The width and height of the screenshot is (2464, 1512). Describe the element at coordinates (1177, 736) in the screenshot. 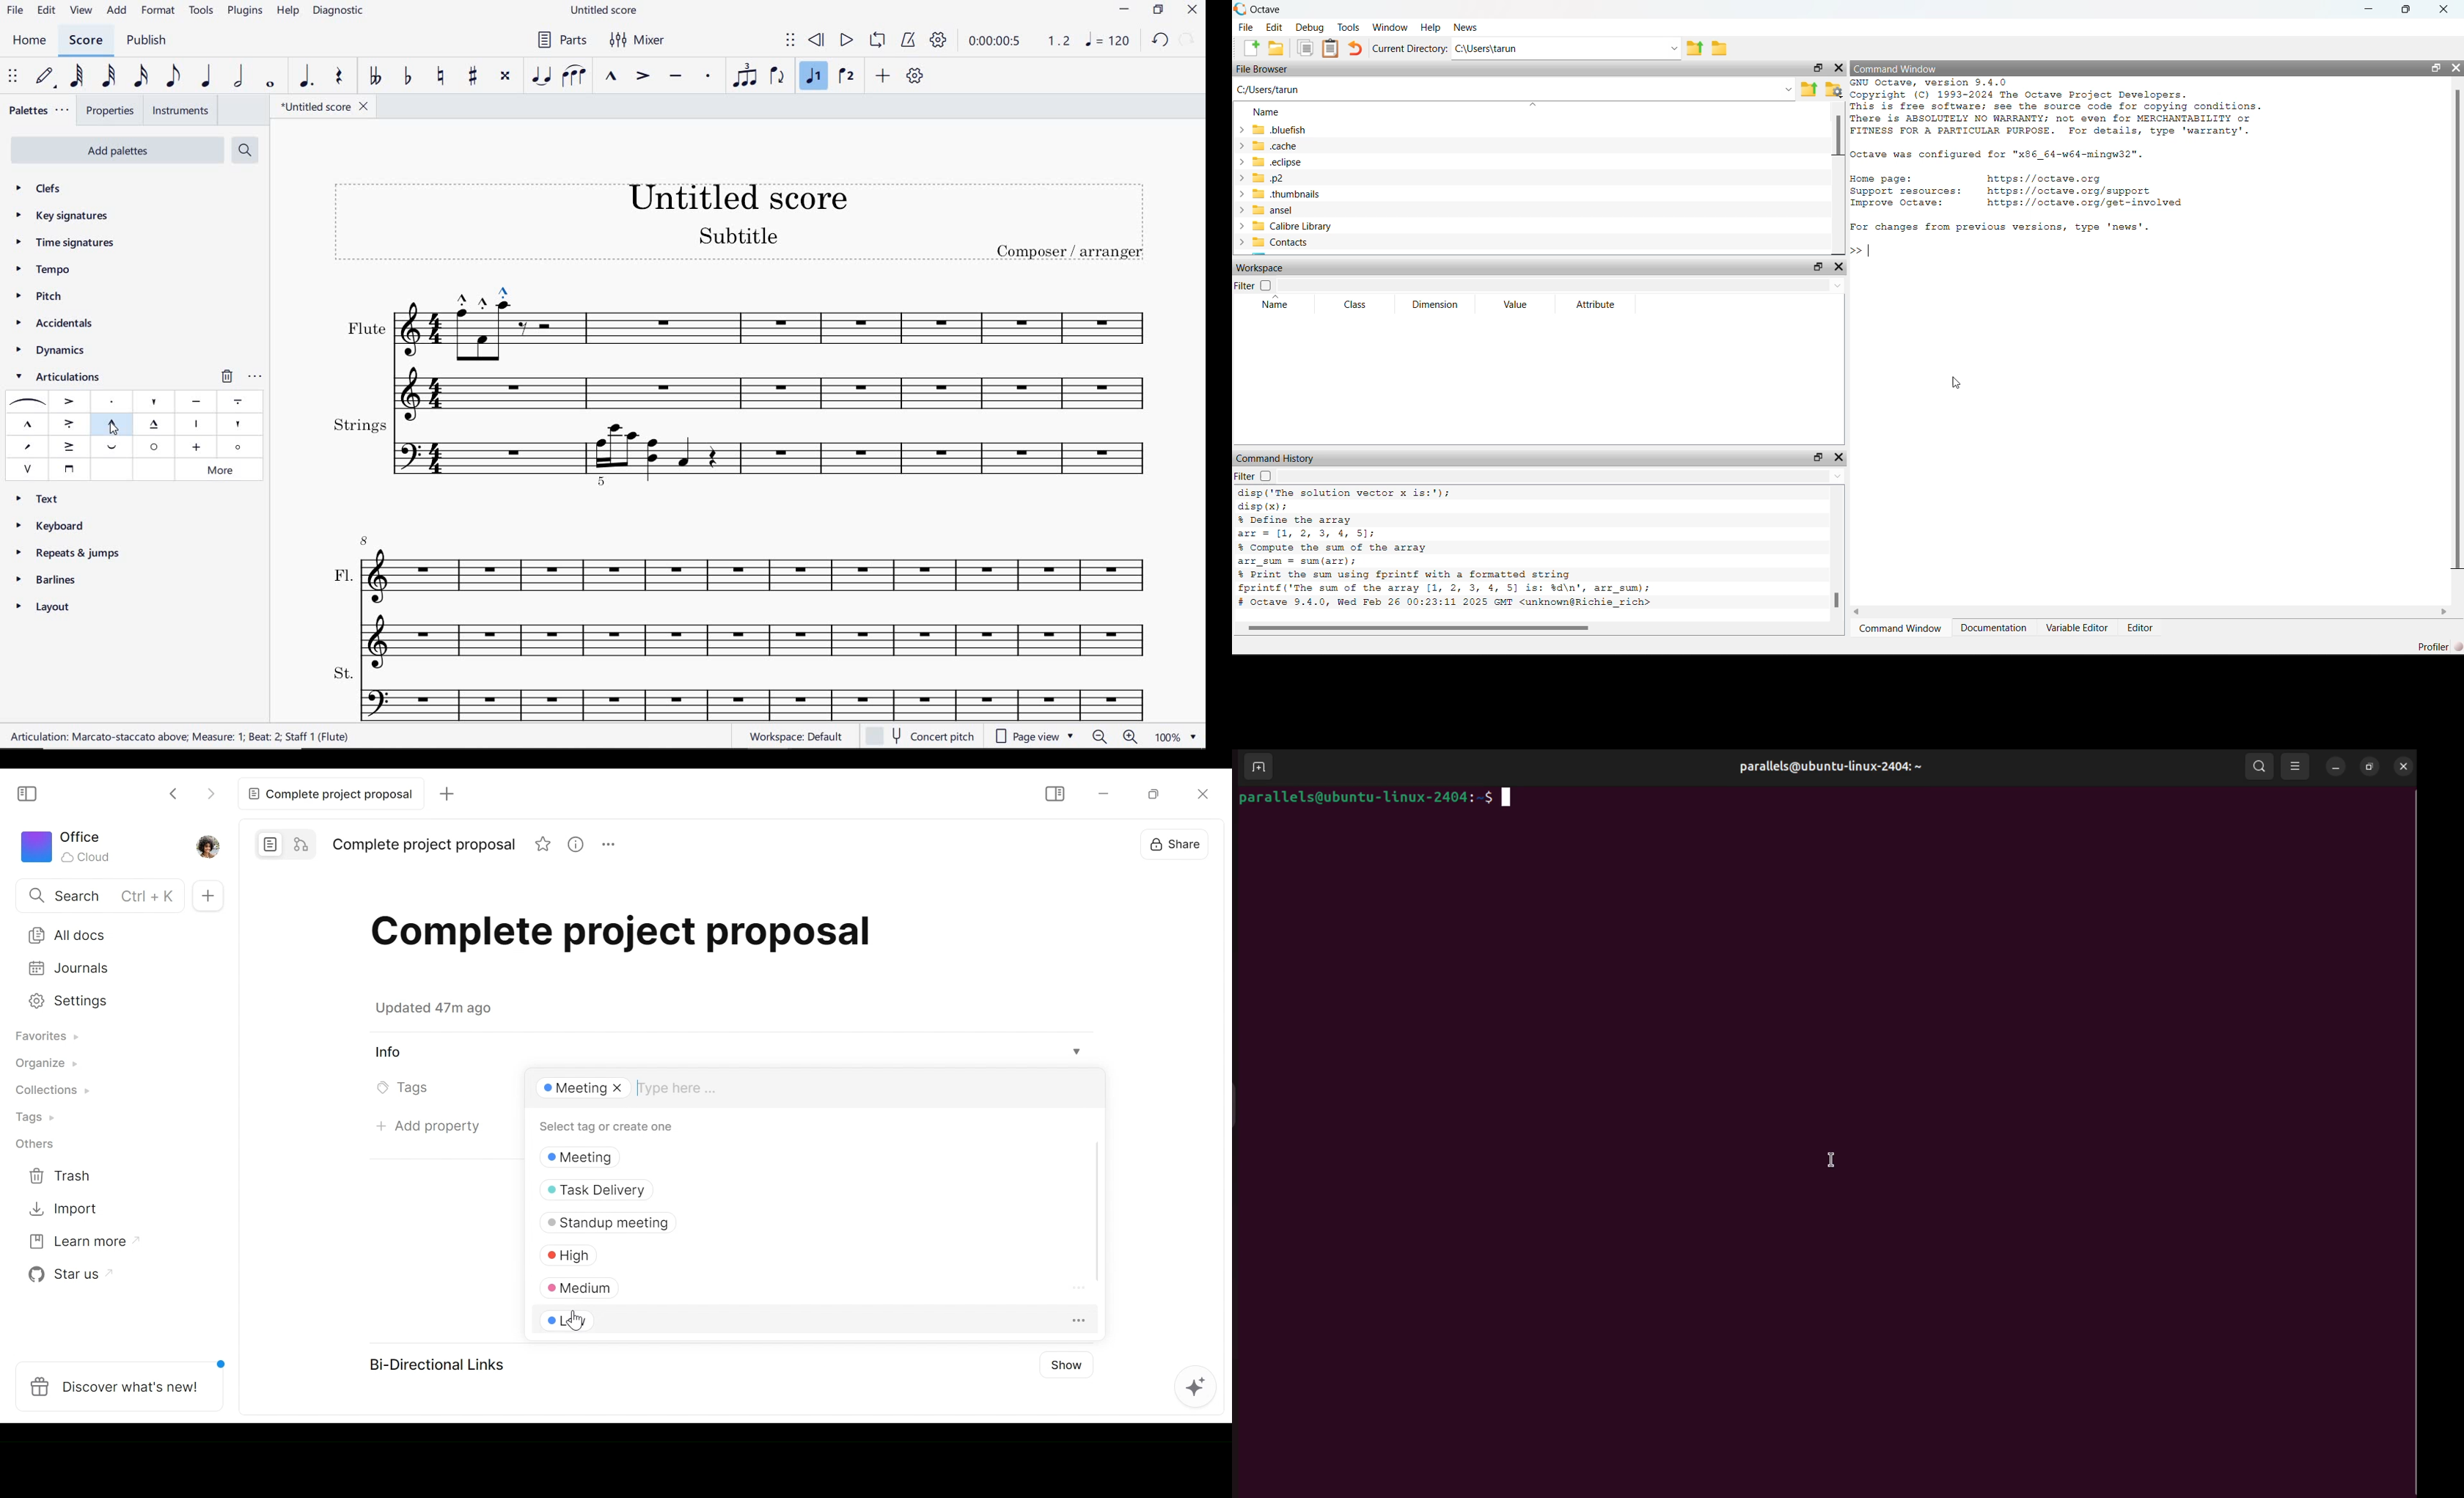

I see `zoom factor` at that location.